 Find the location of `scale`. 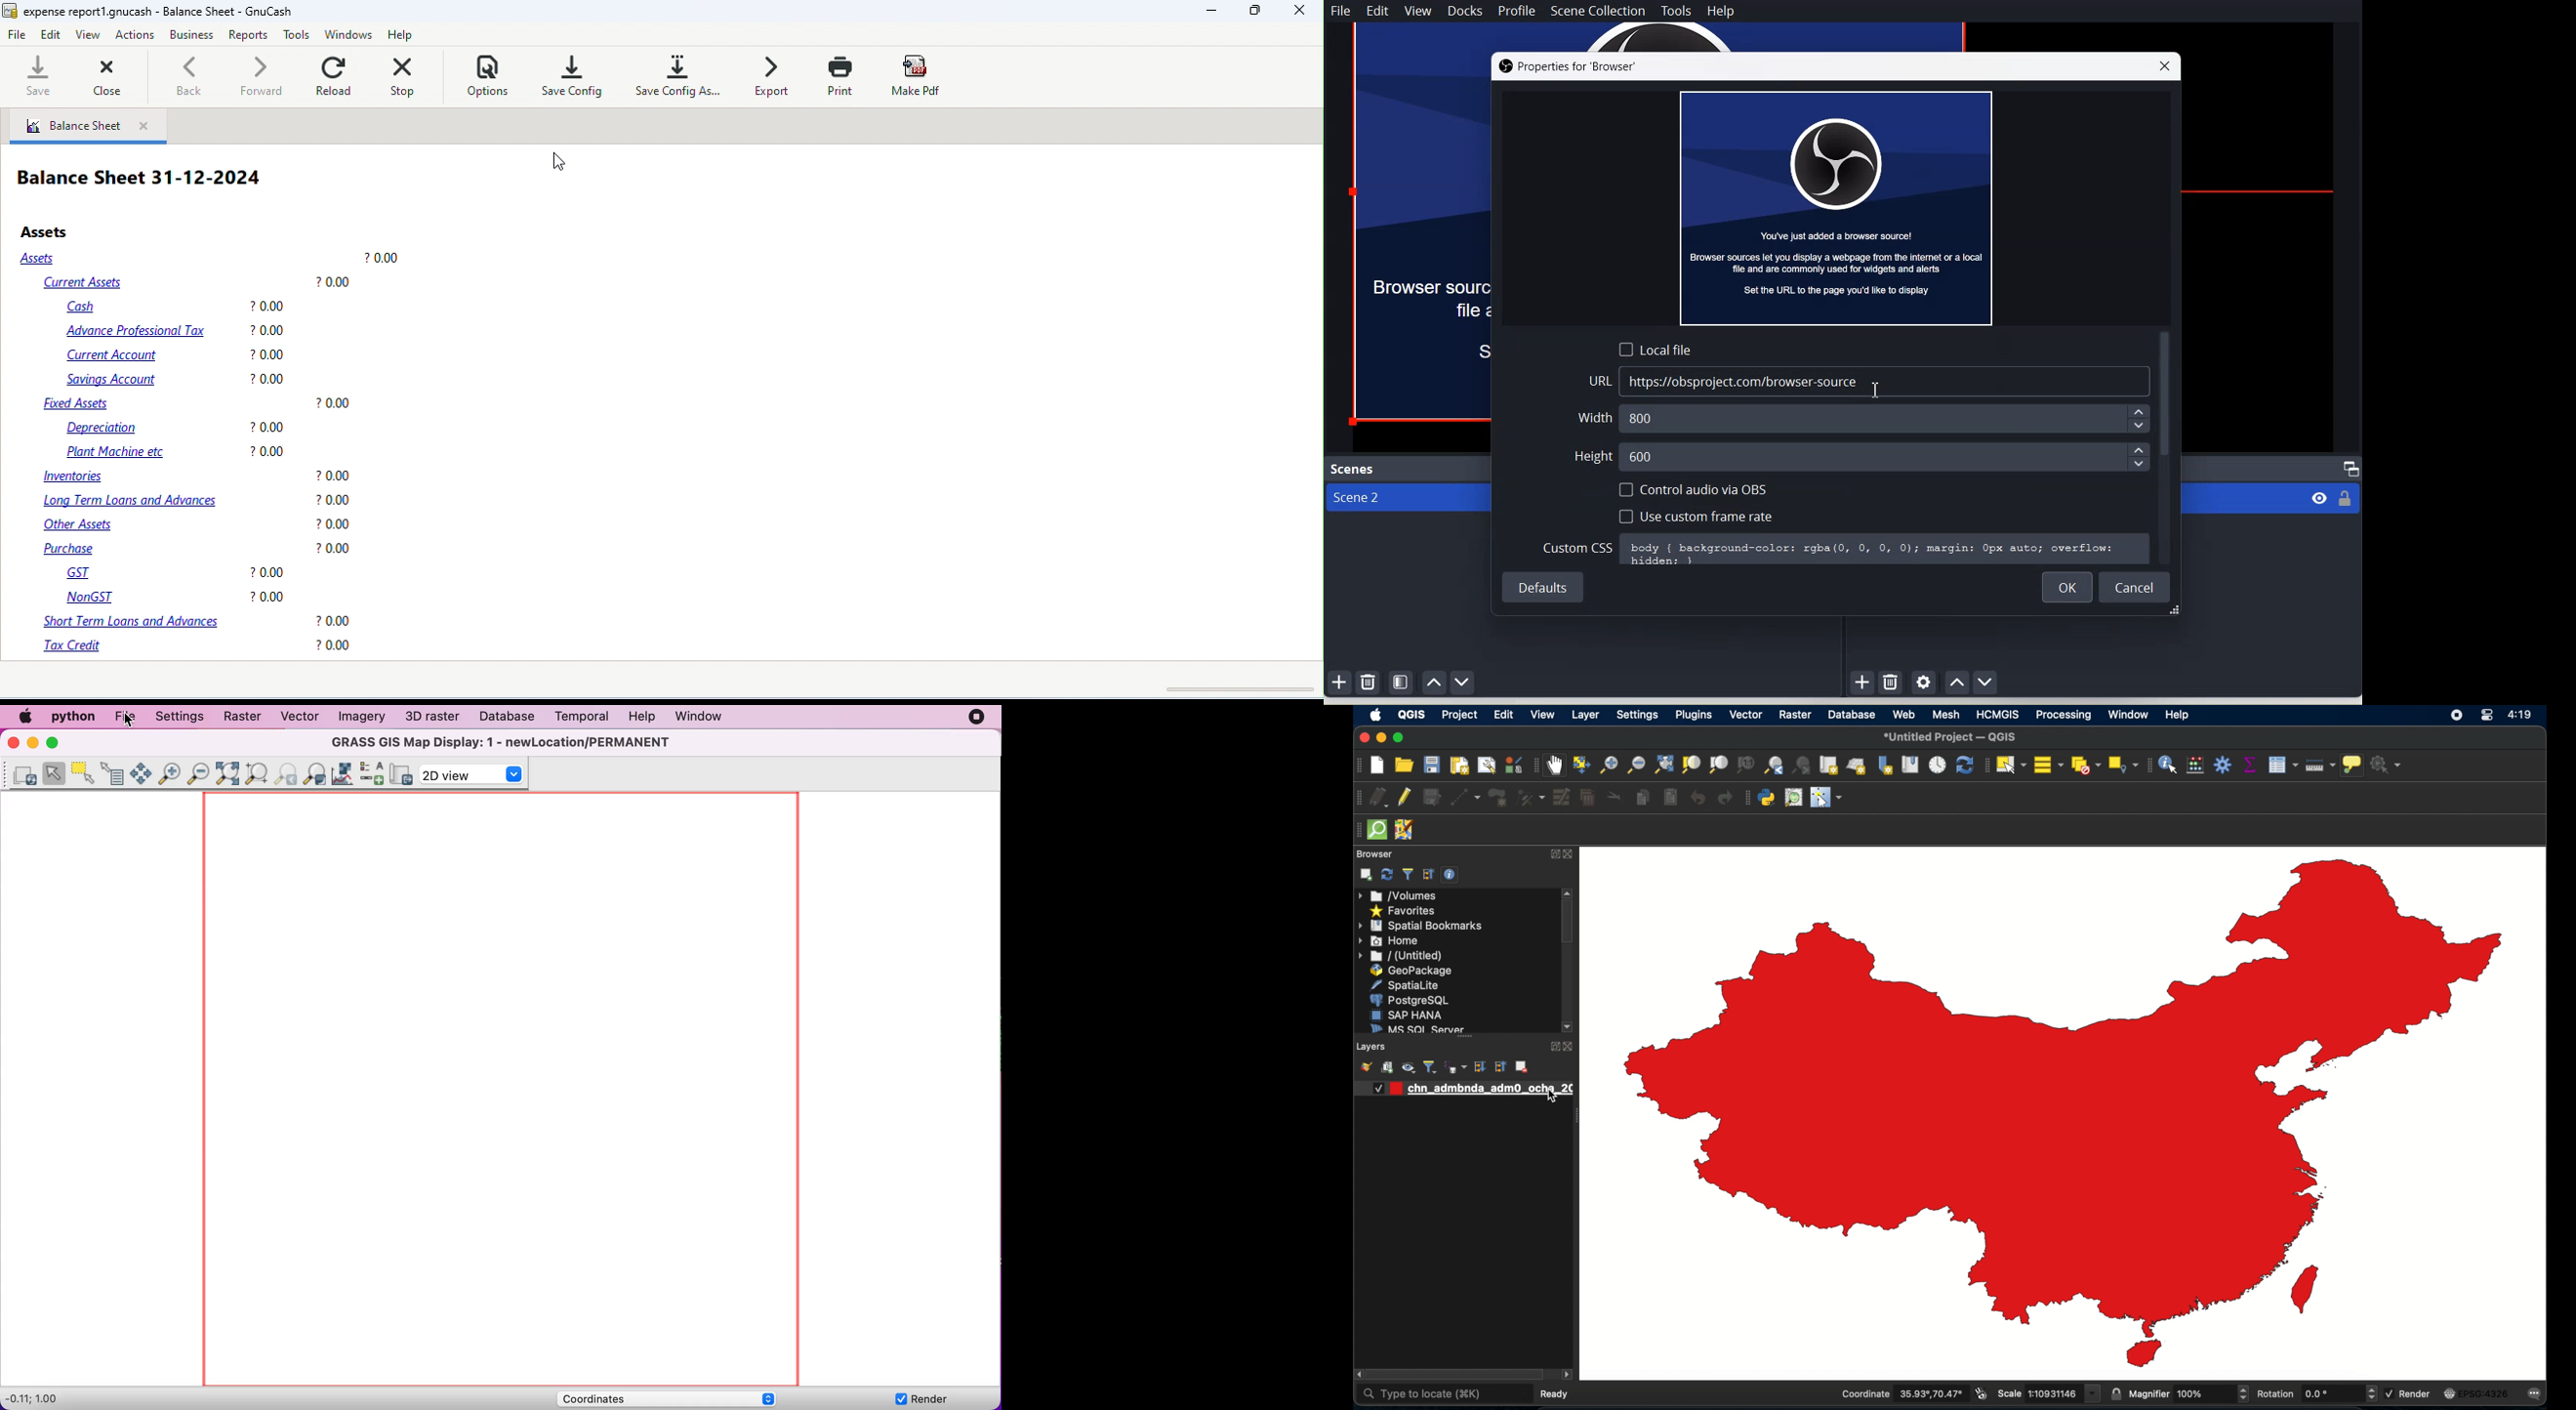

scale is located at coordinates (2048, 1394).